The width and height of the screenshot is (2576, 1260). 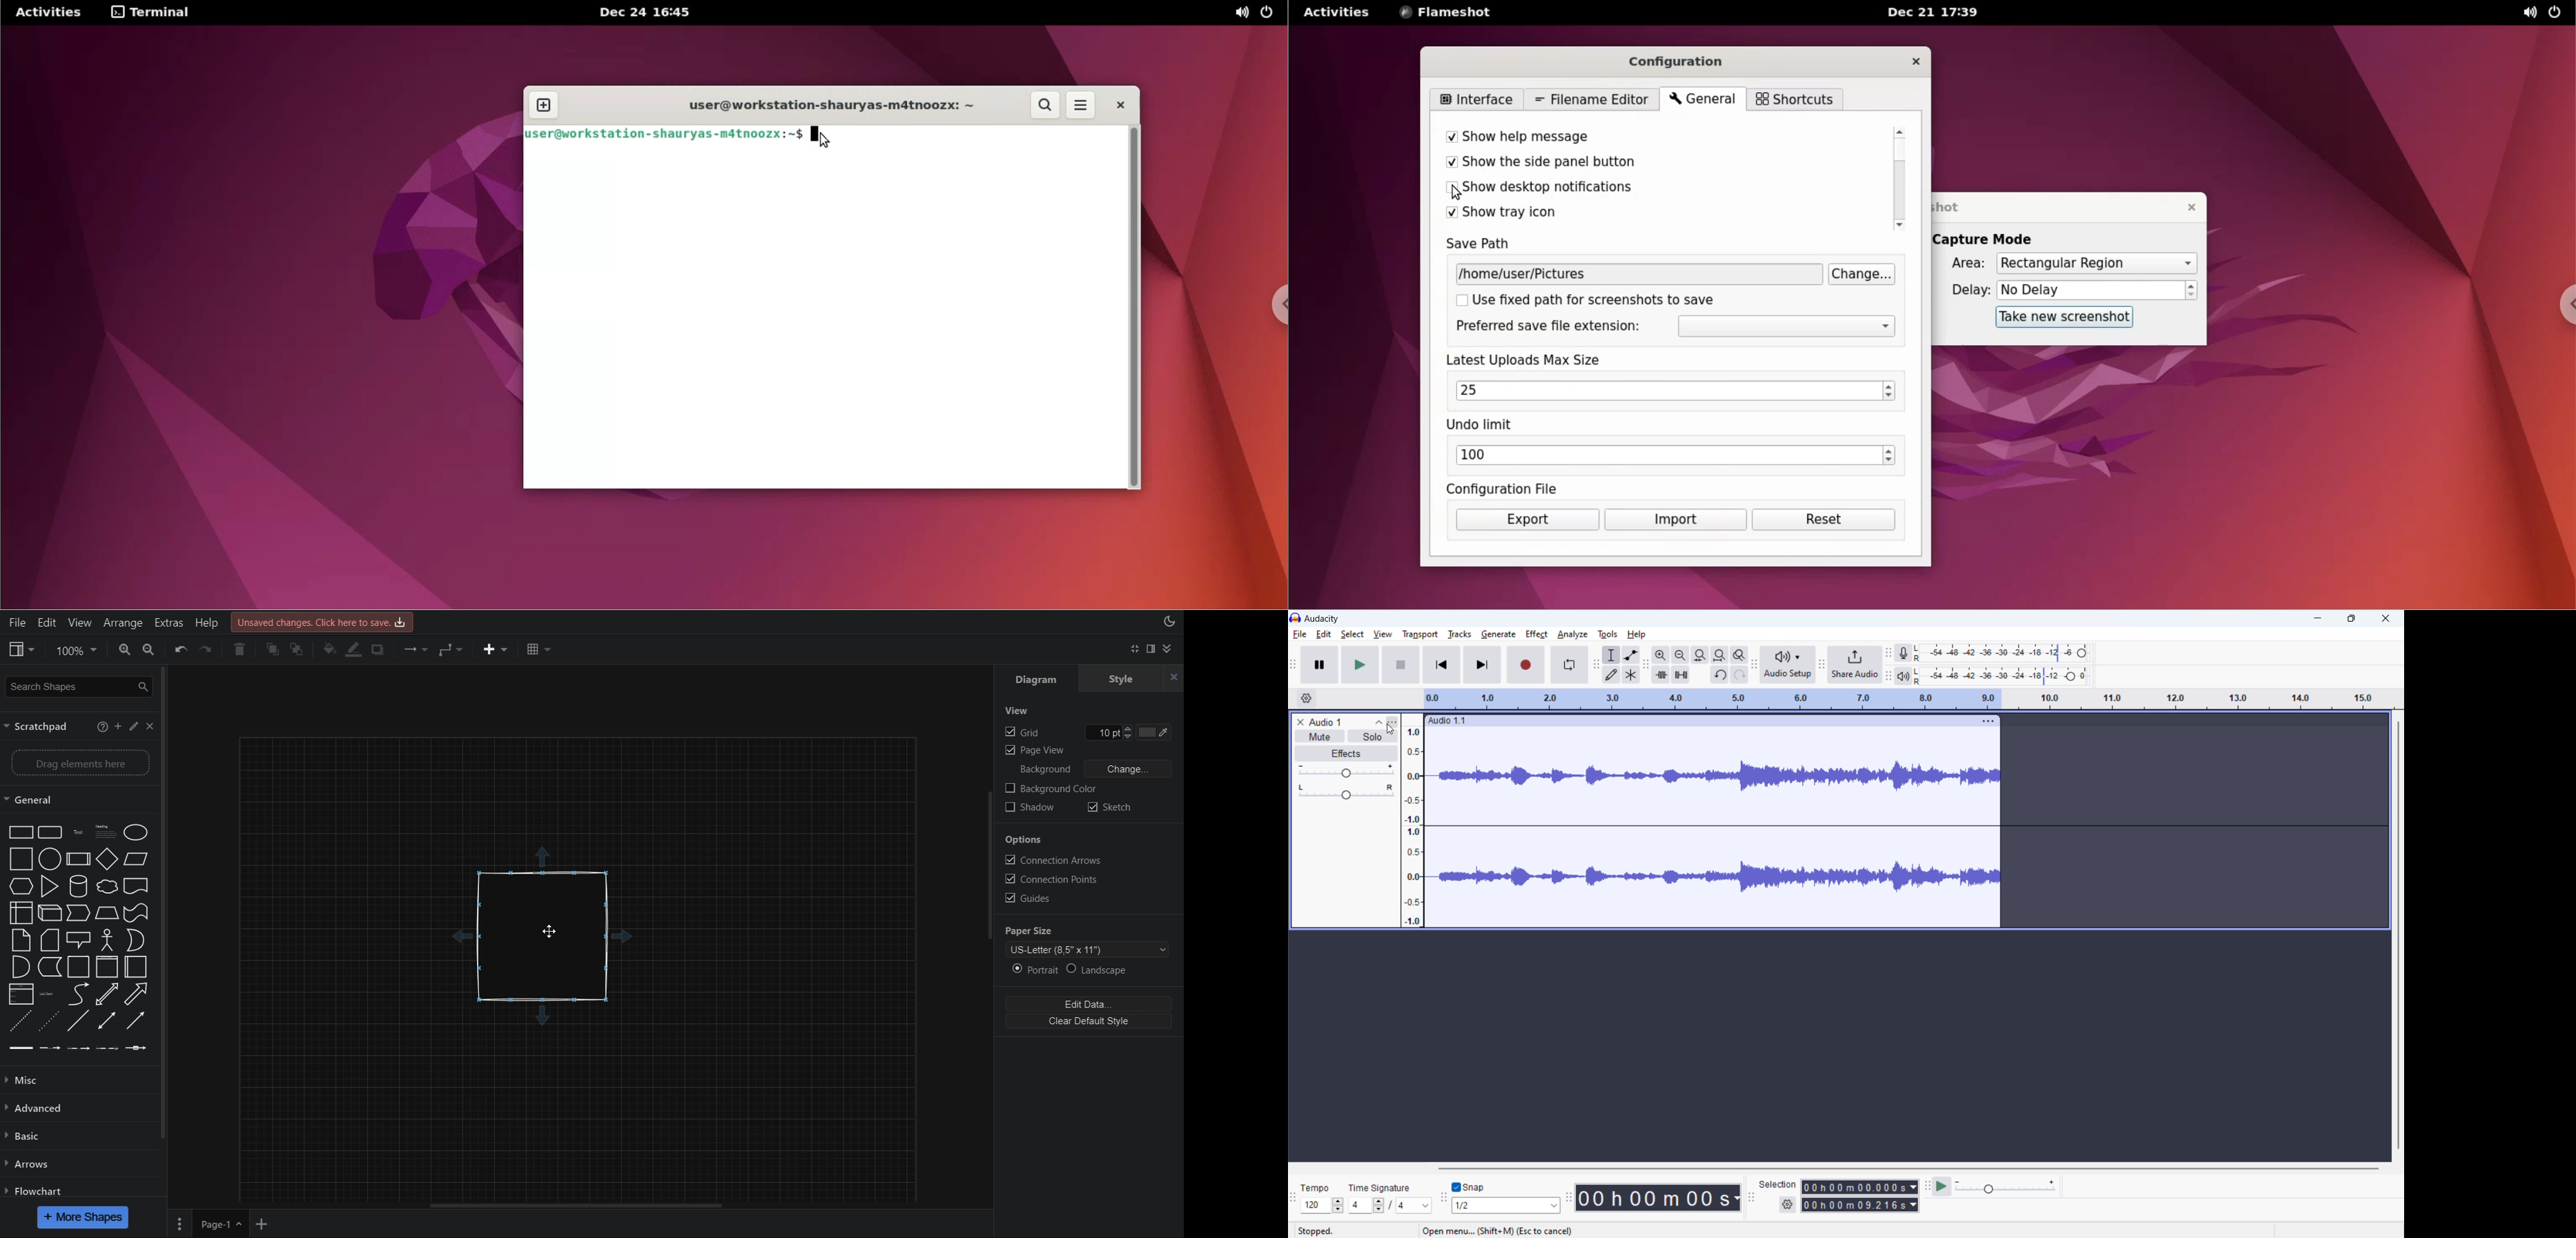 What do you see at coordinates (1889, 652) in the screenshot?
I see `recording meter toolbar` at bounding box center [1889, 652].